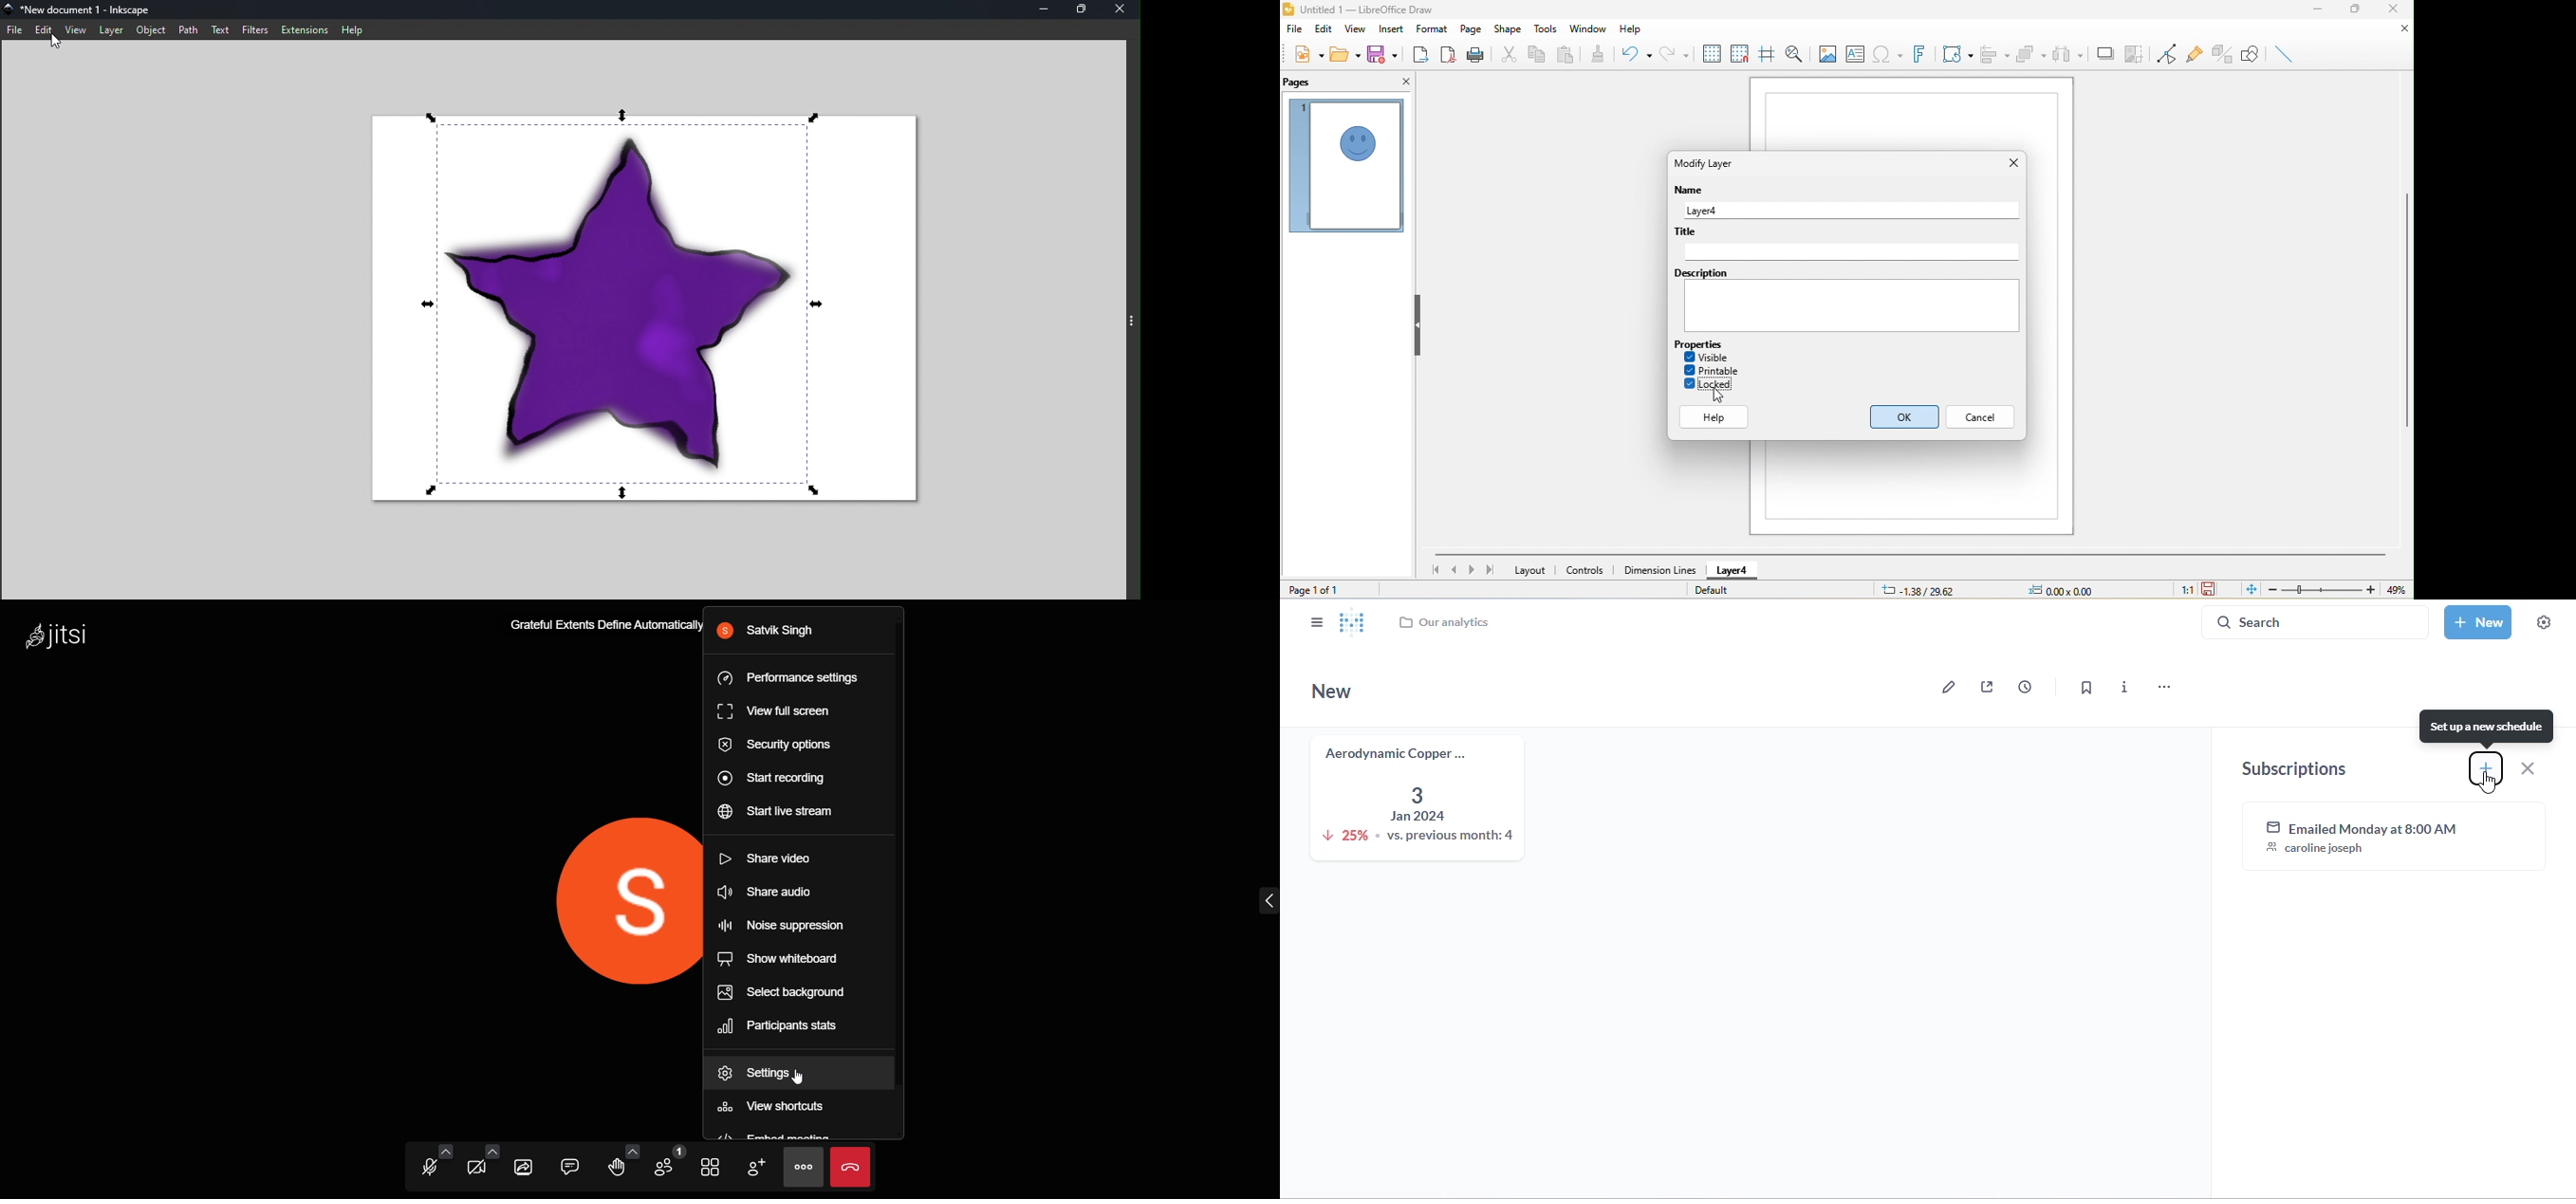 This screenshot has width=2576, height=1204. I want to click on special character, so click(1887, 53).